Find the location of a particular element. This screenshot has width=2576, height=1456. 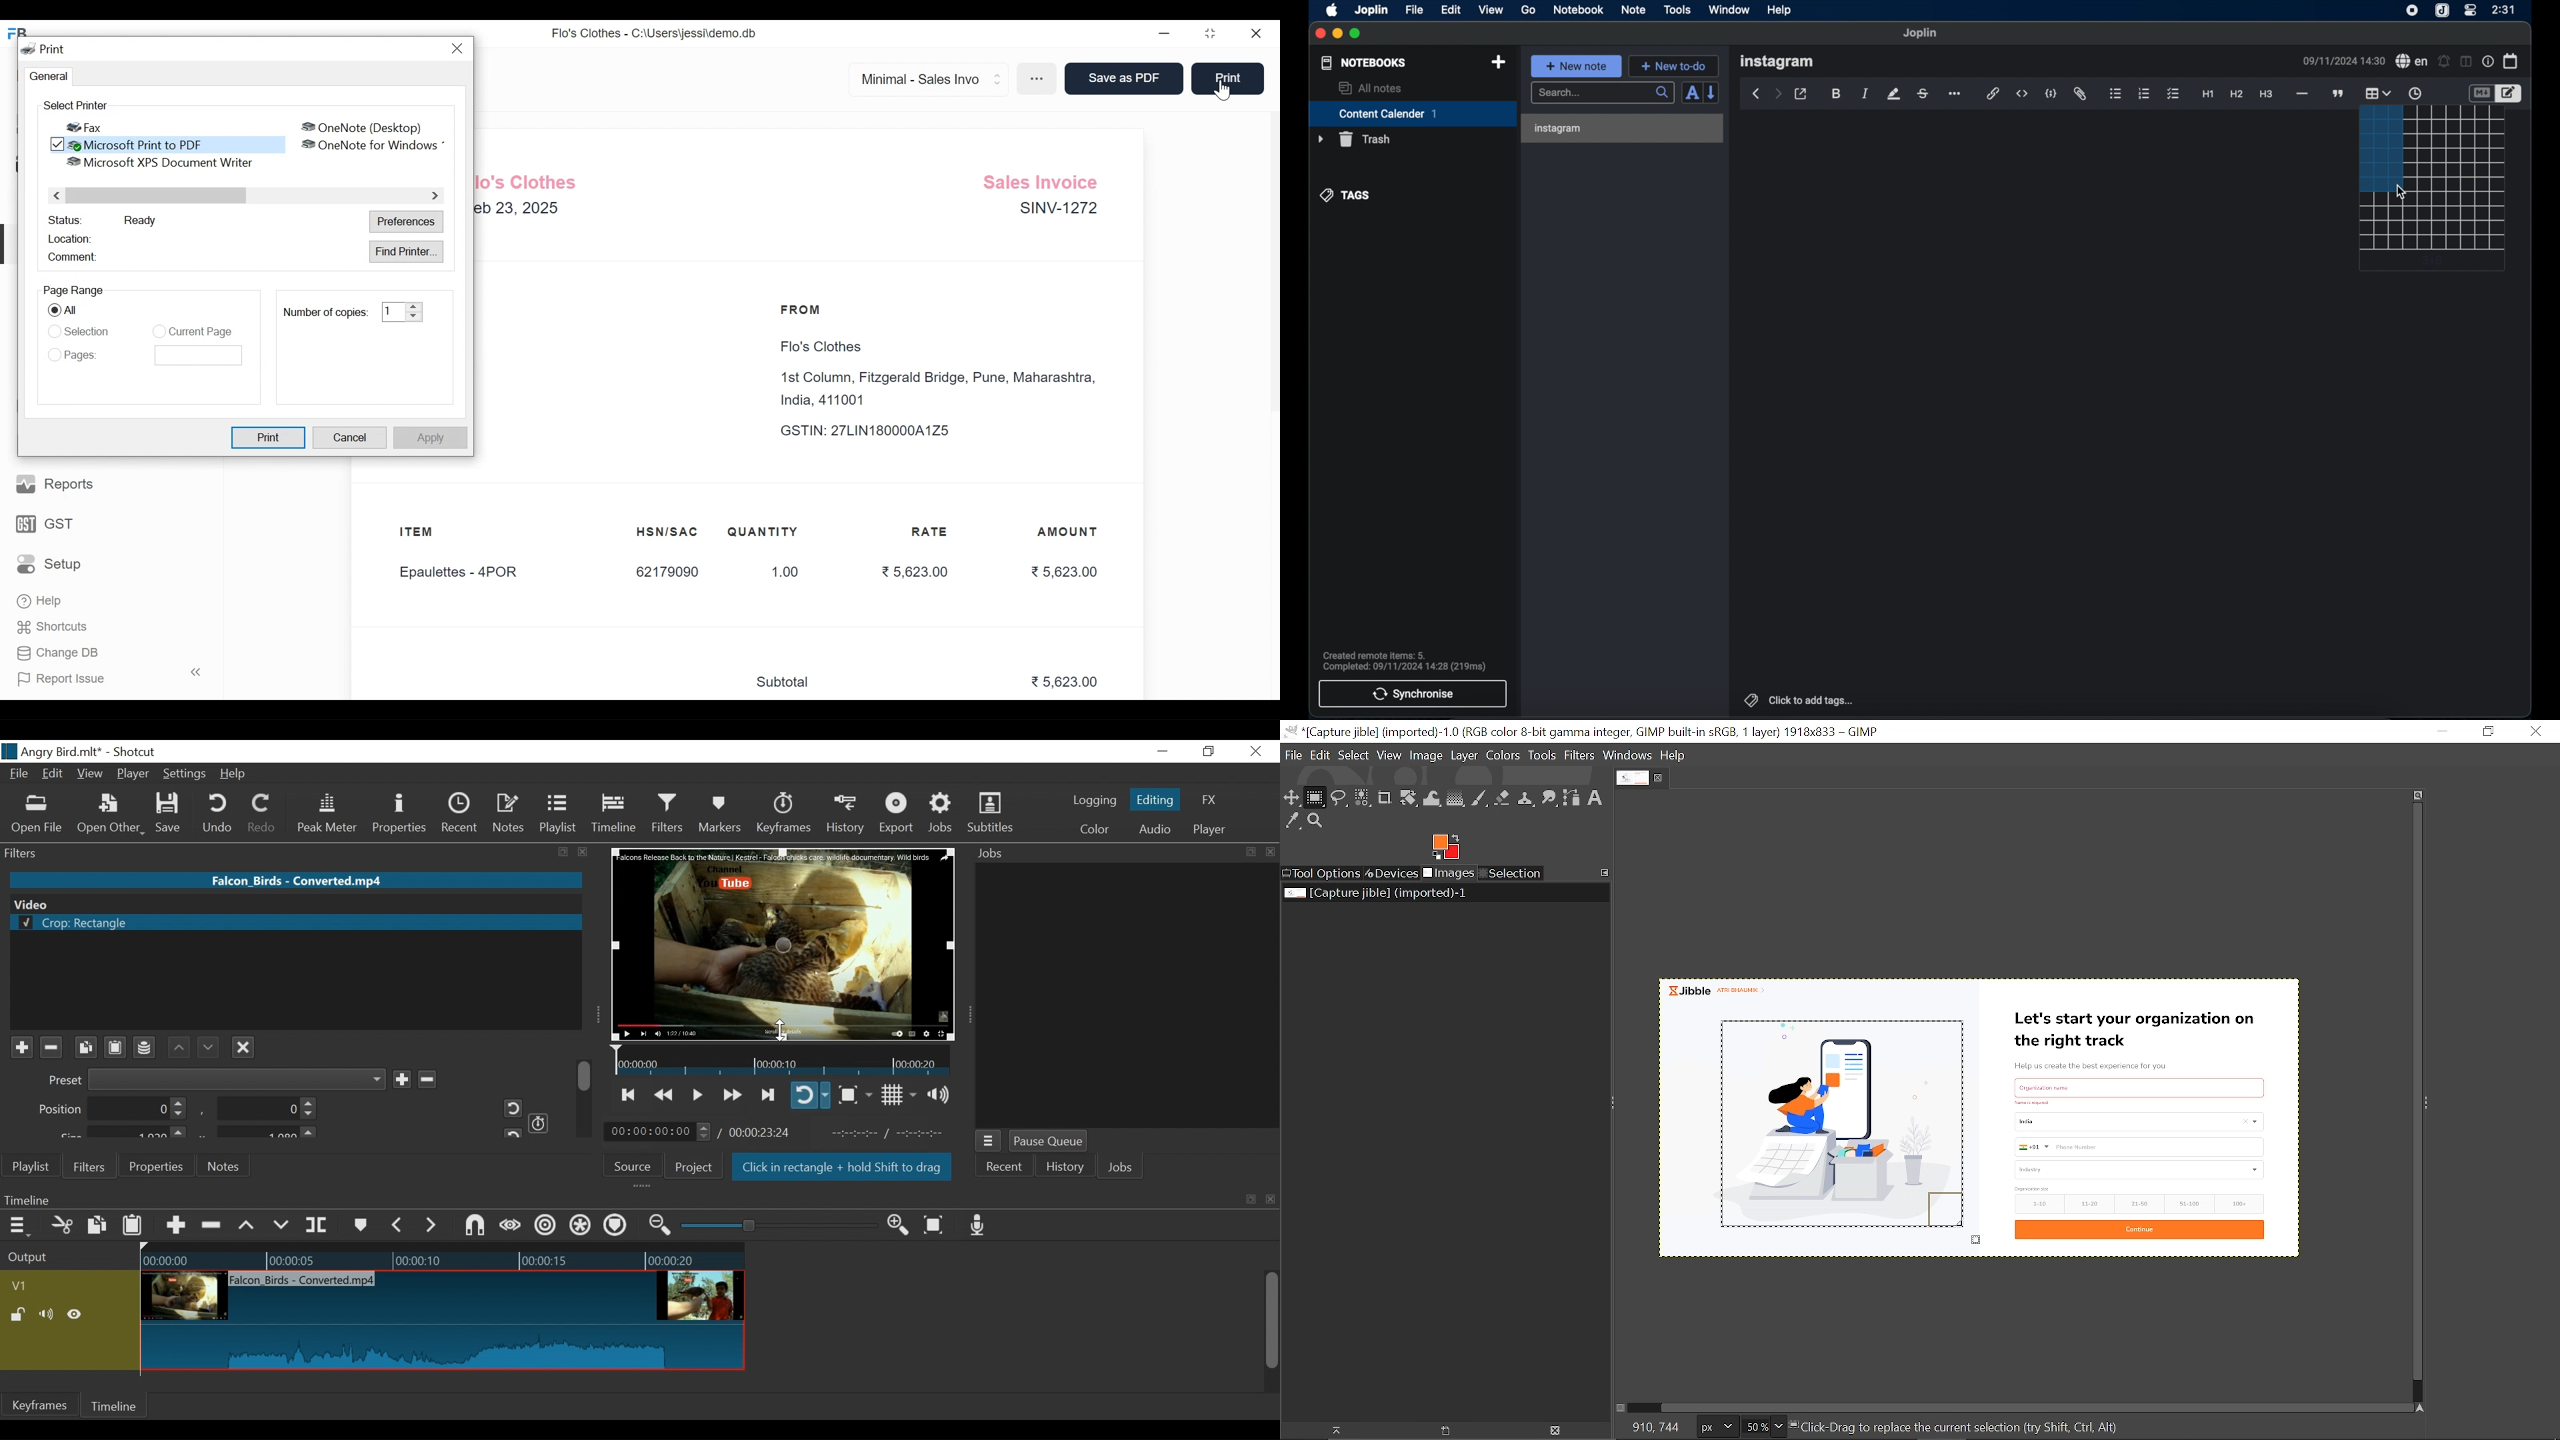

Print is located at coordinates (1227, 77).